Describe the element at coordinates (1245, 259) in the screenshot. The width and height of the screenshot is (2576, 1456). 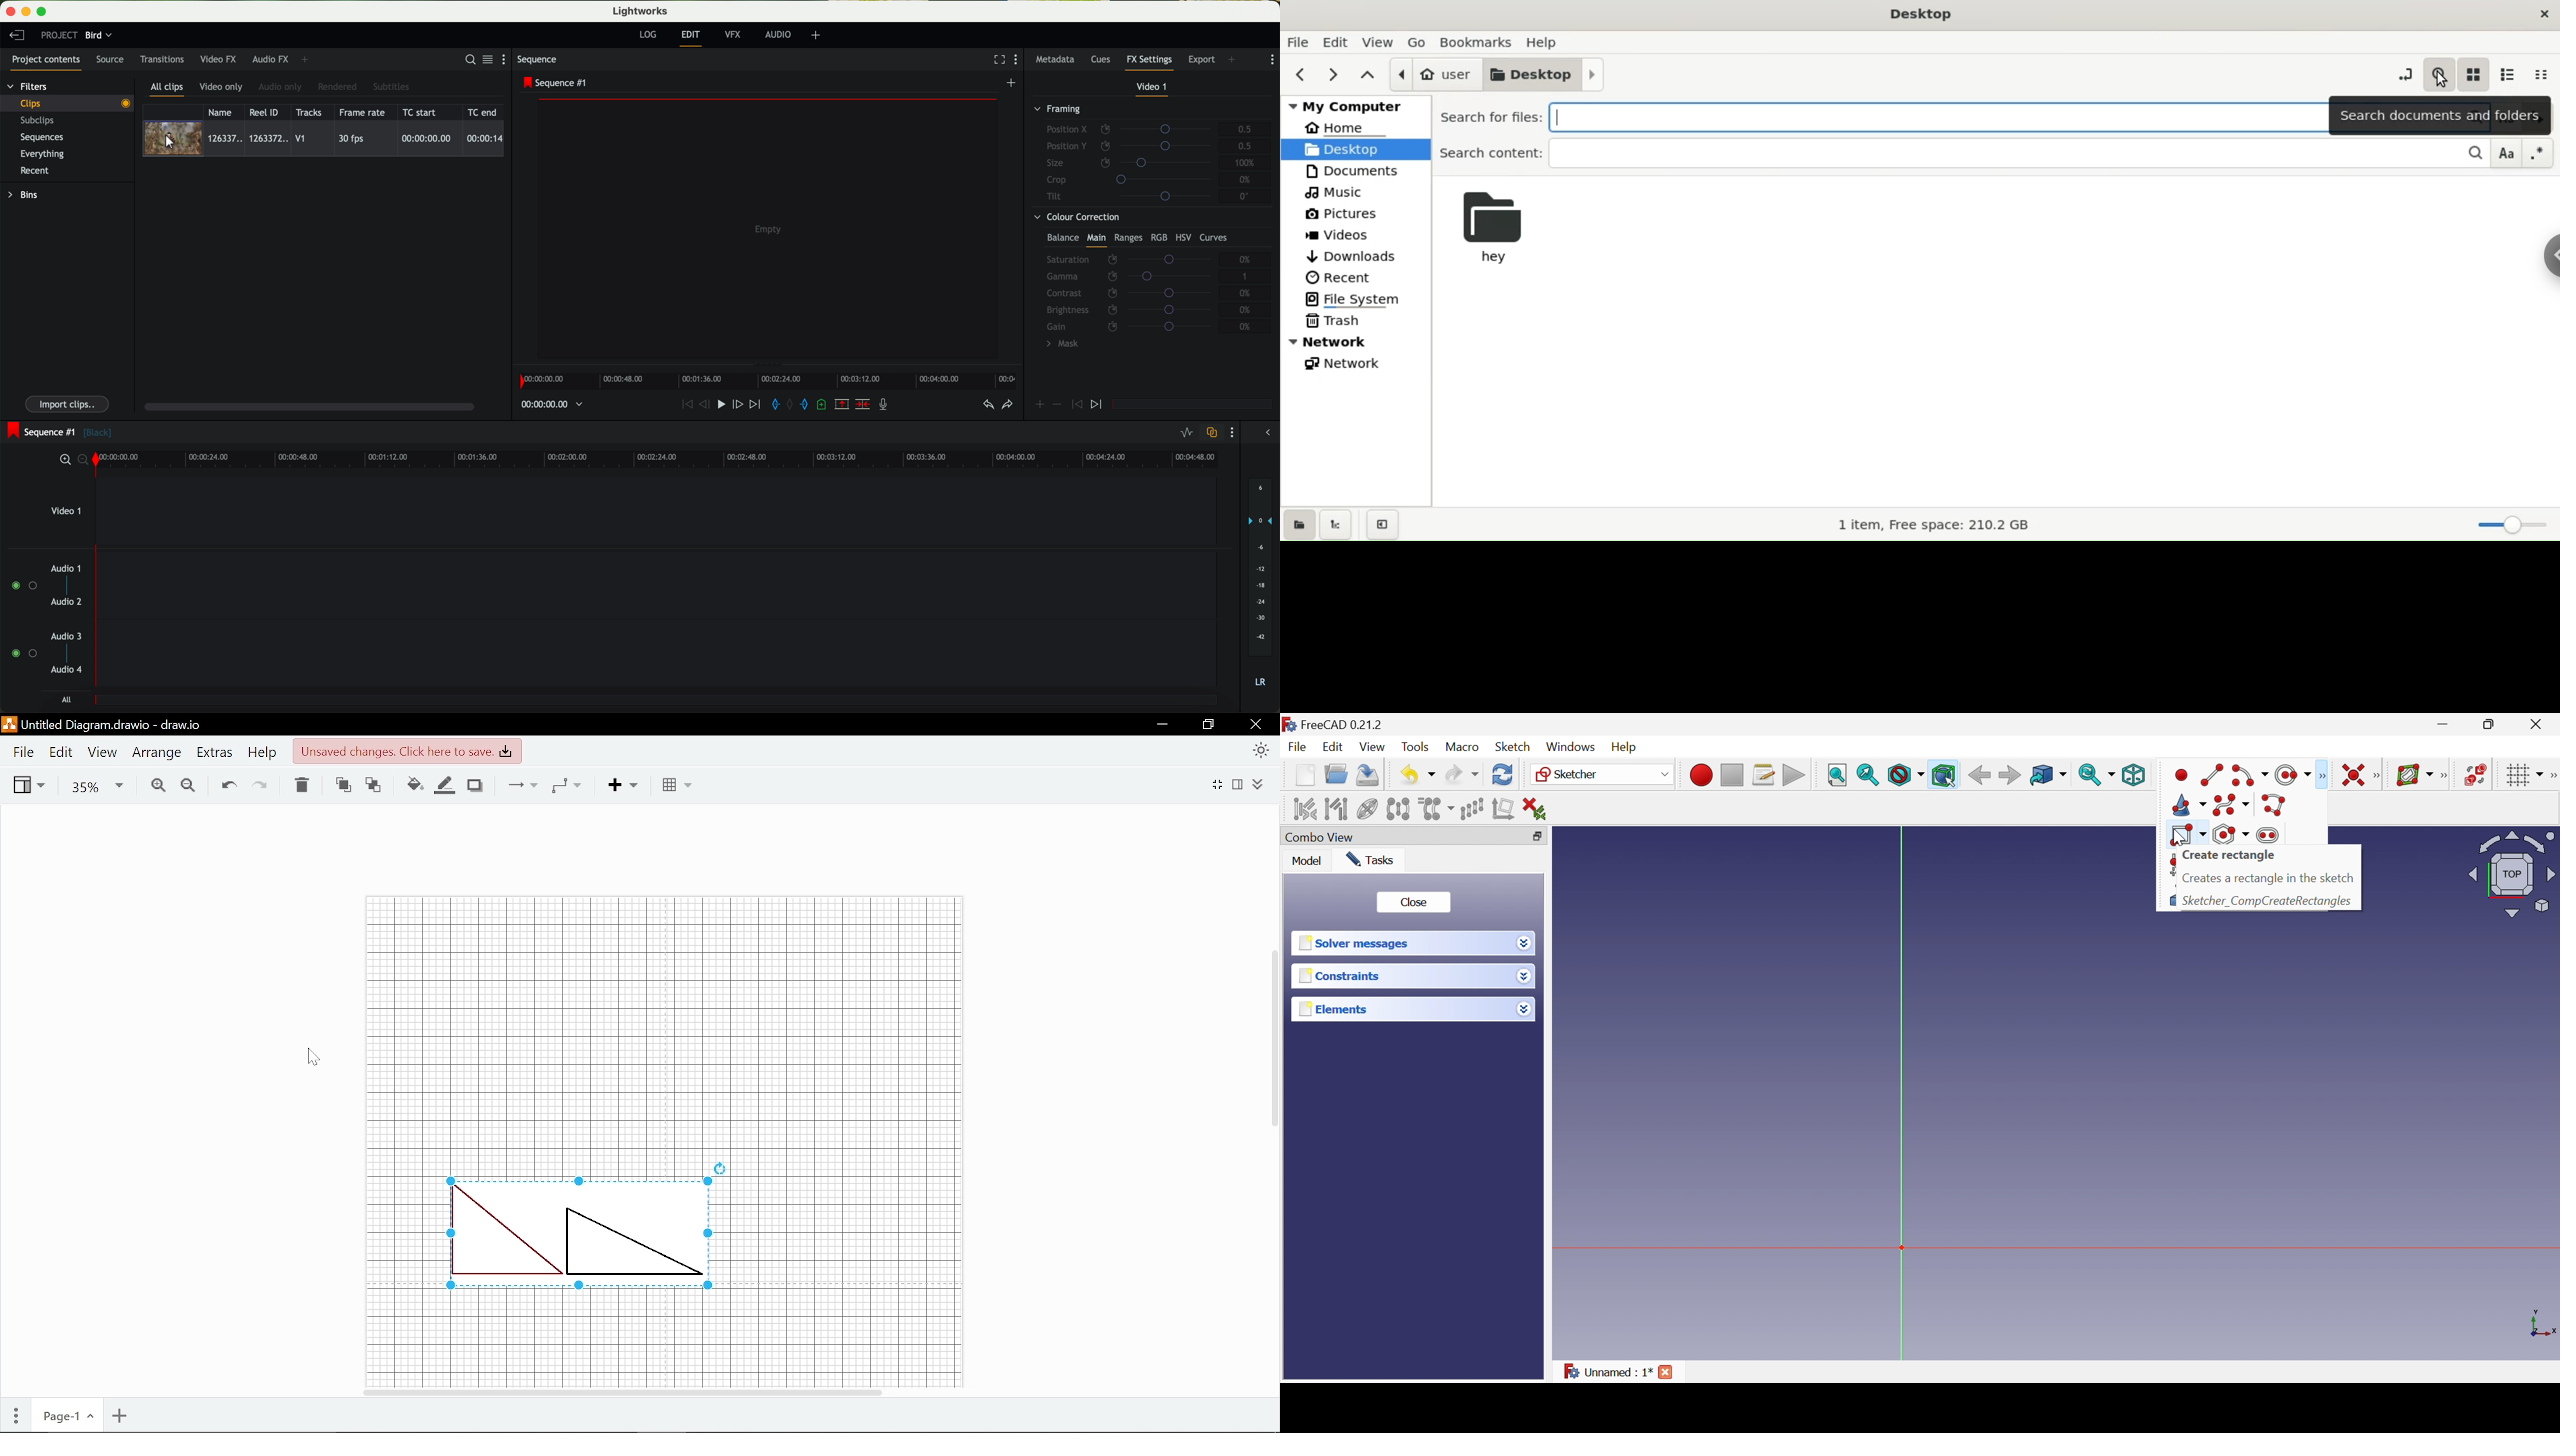
I see `0%` at that location.